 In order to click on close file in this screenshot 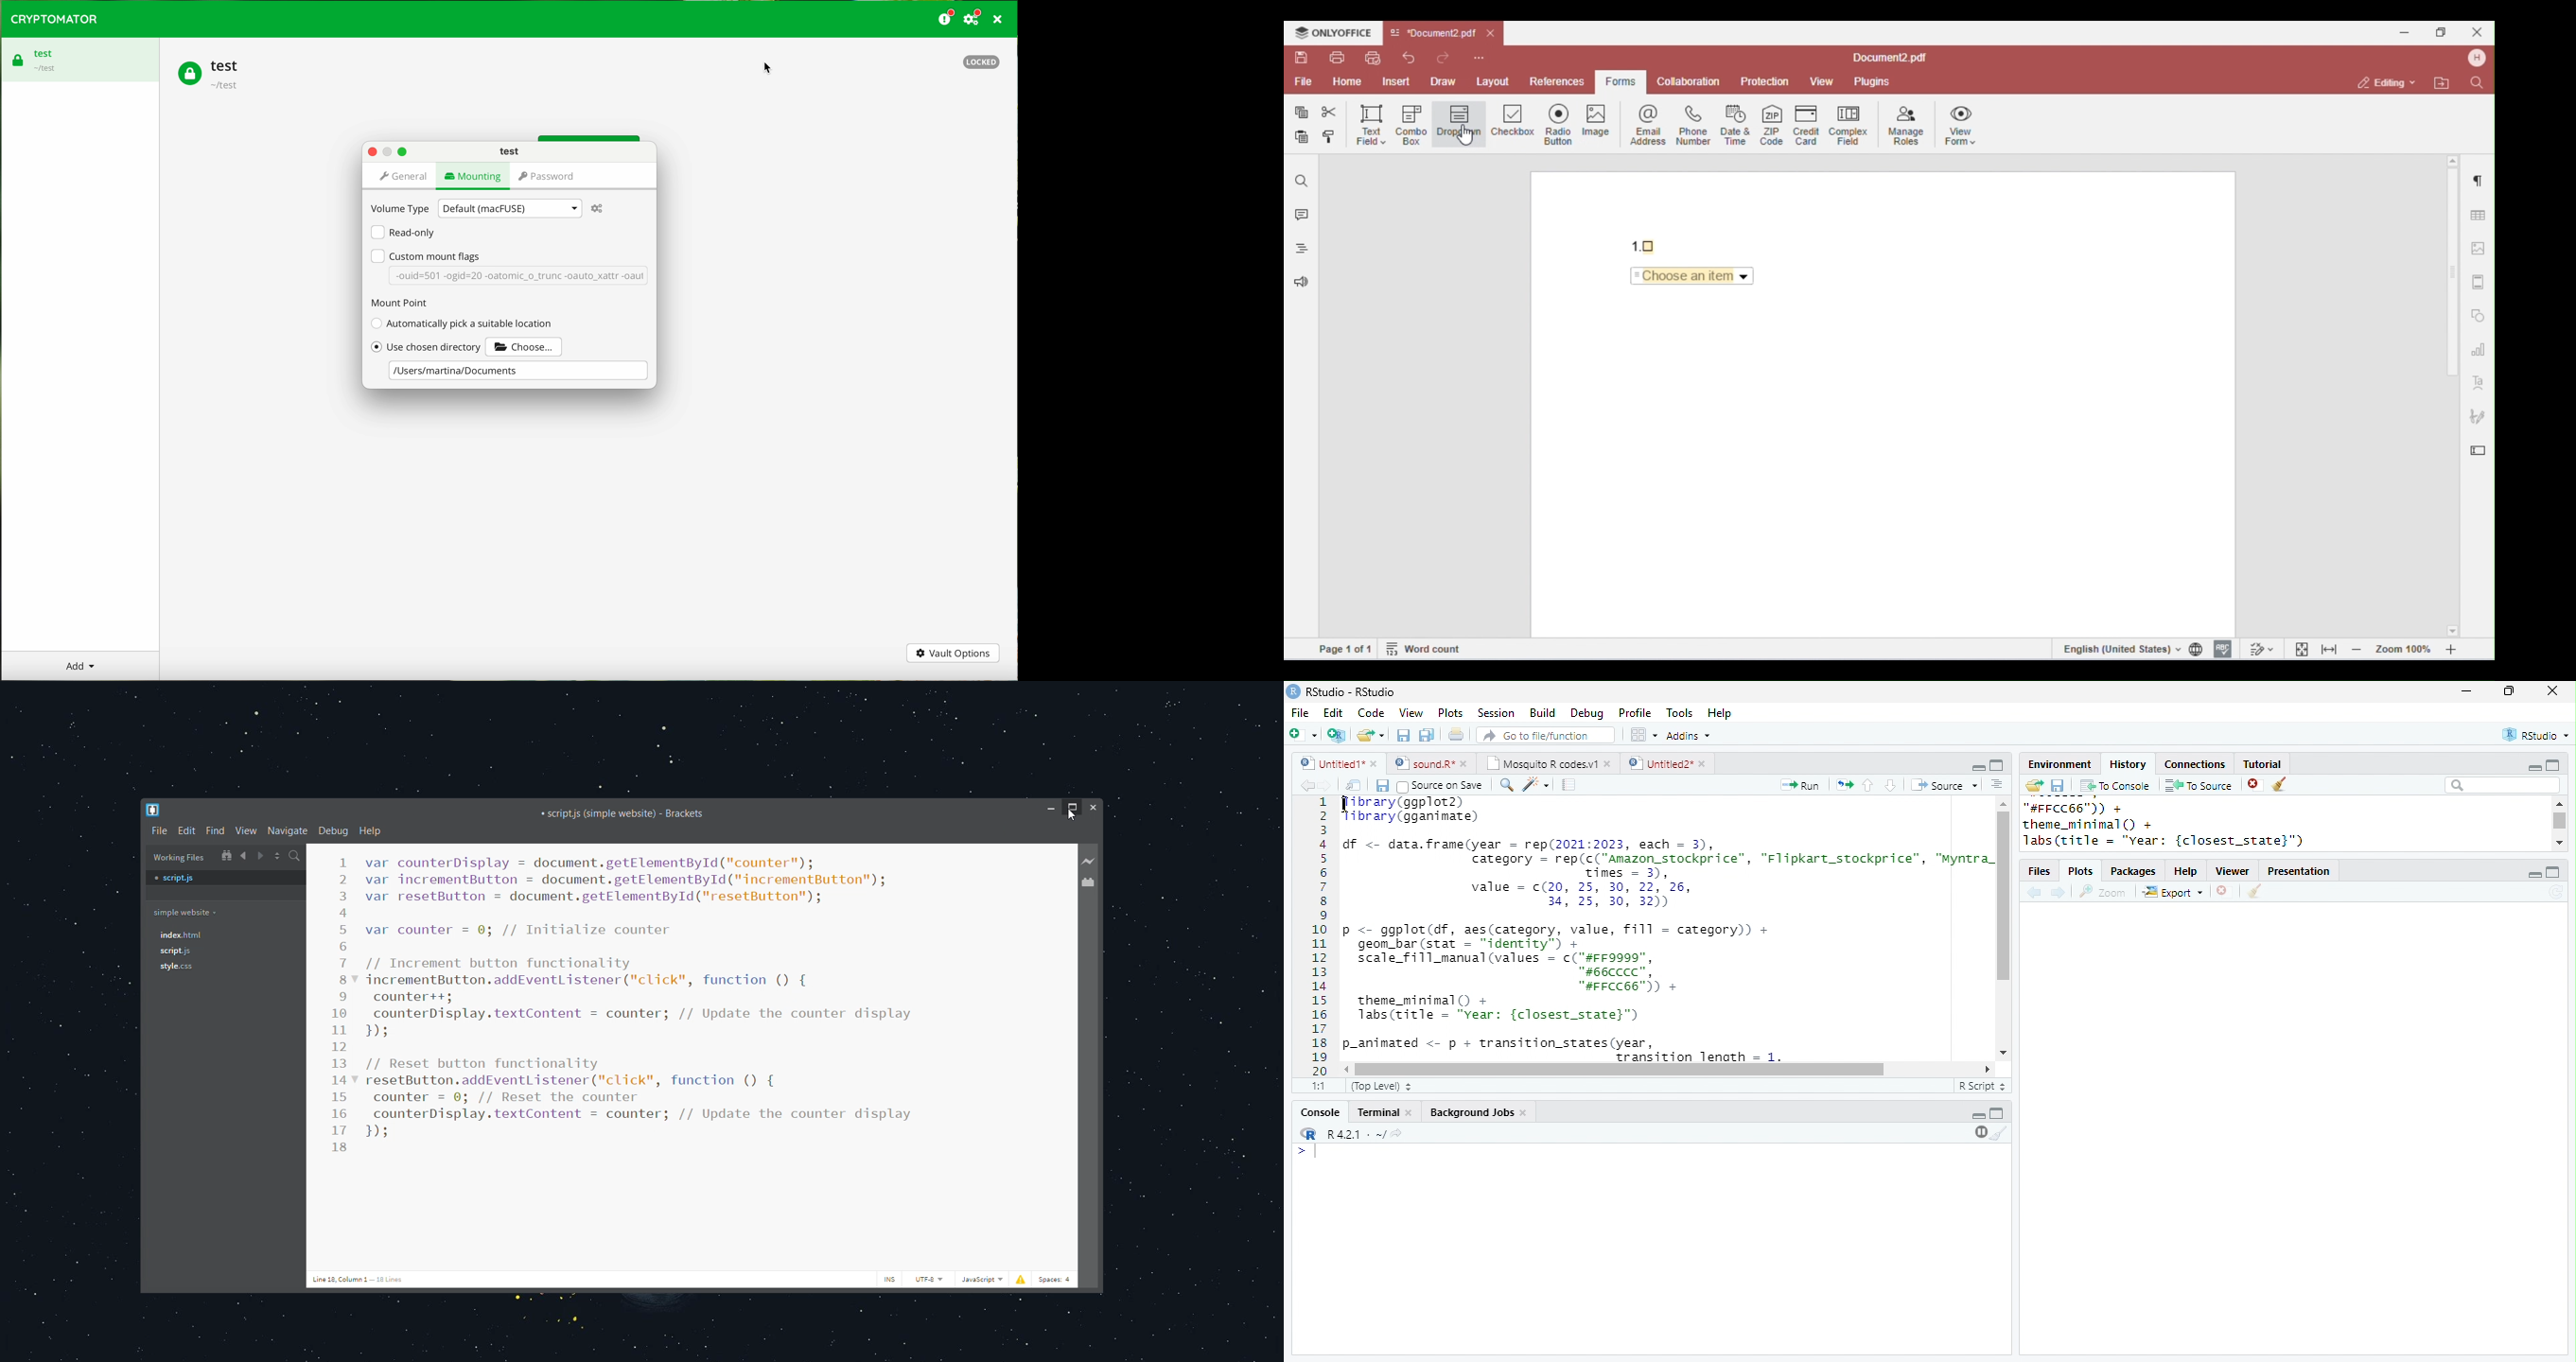, I will do `click(2255, 784)`.